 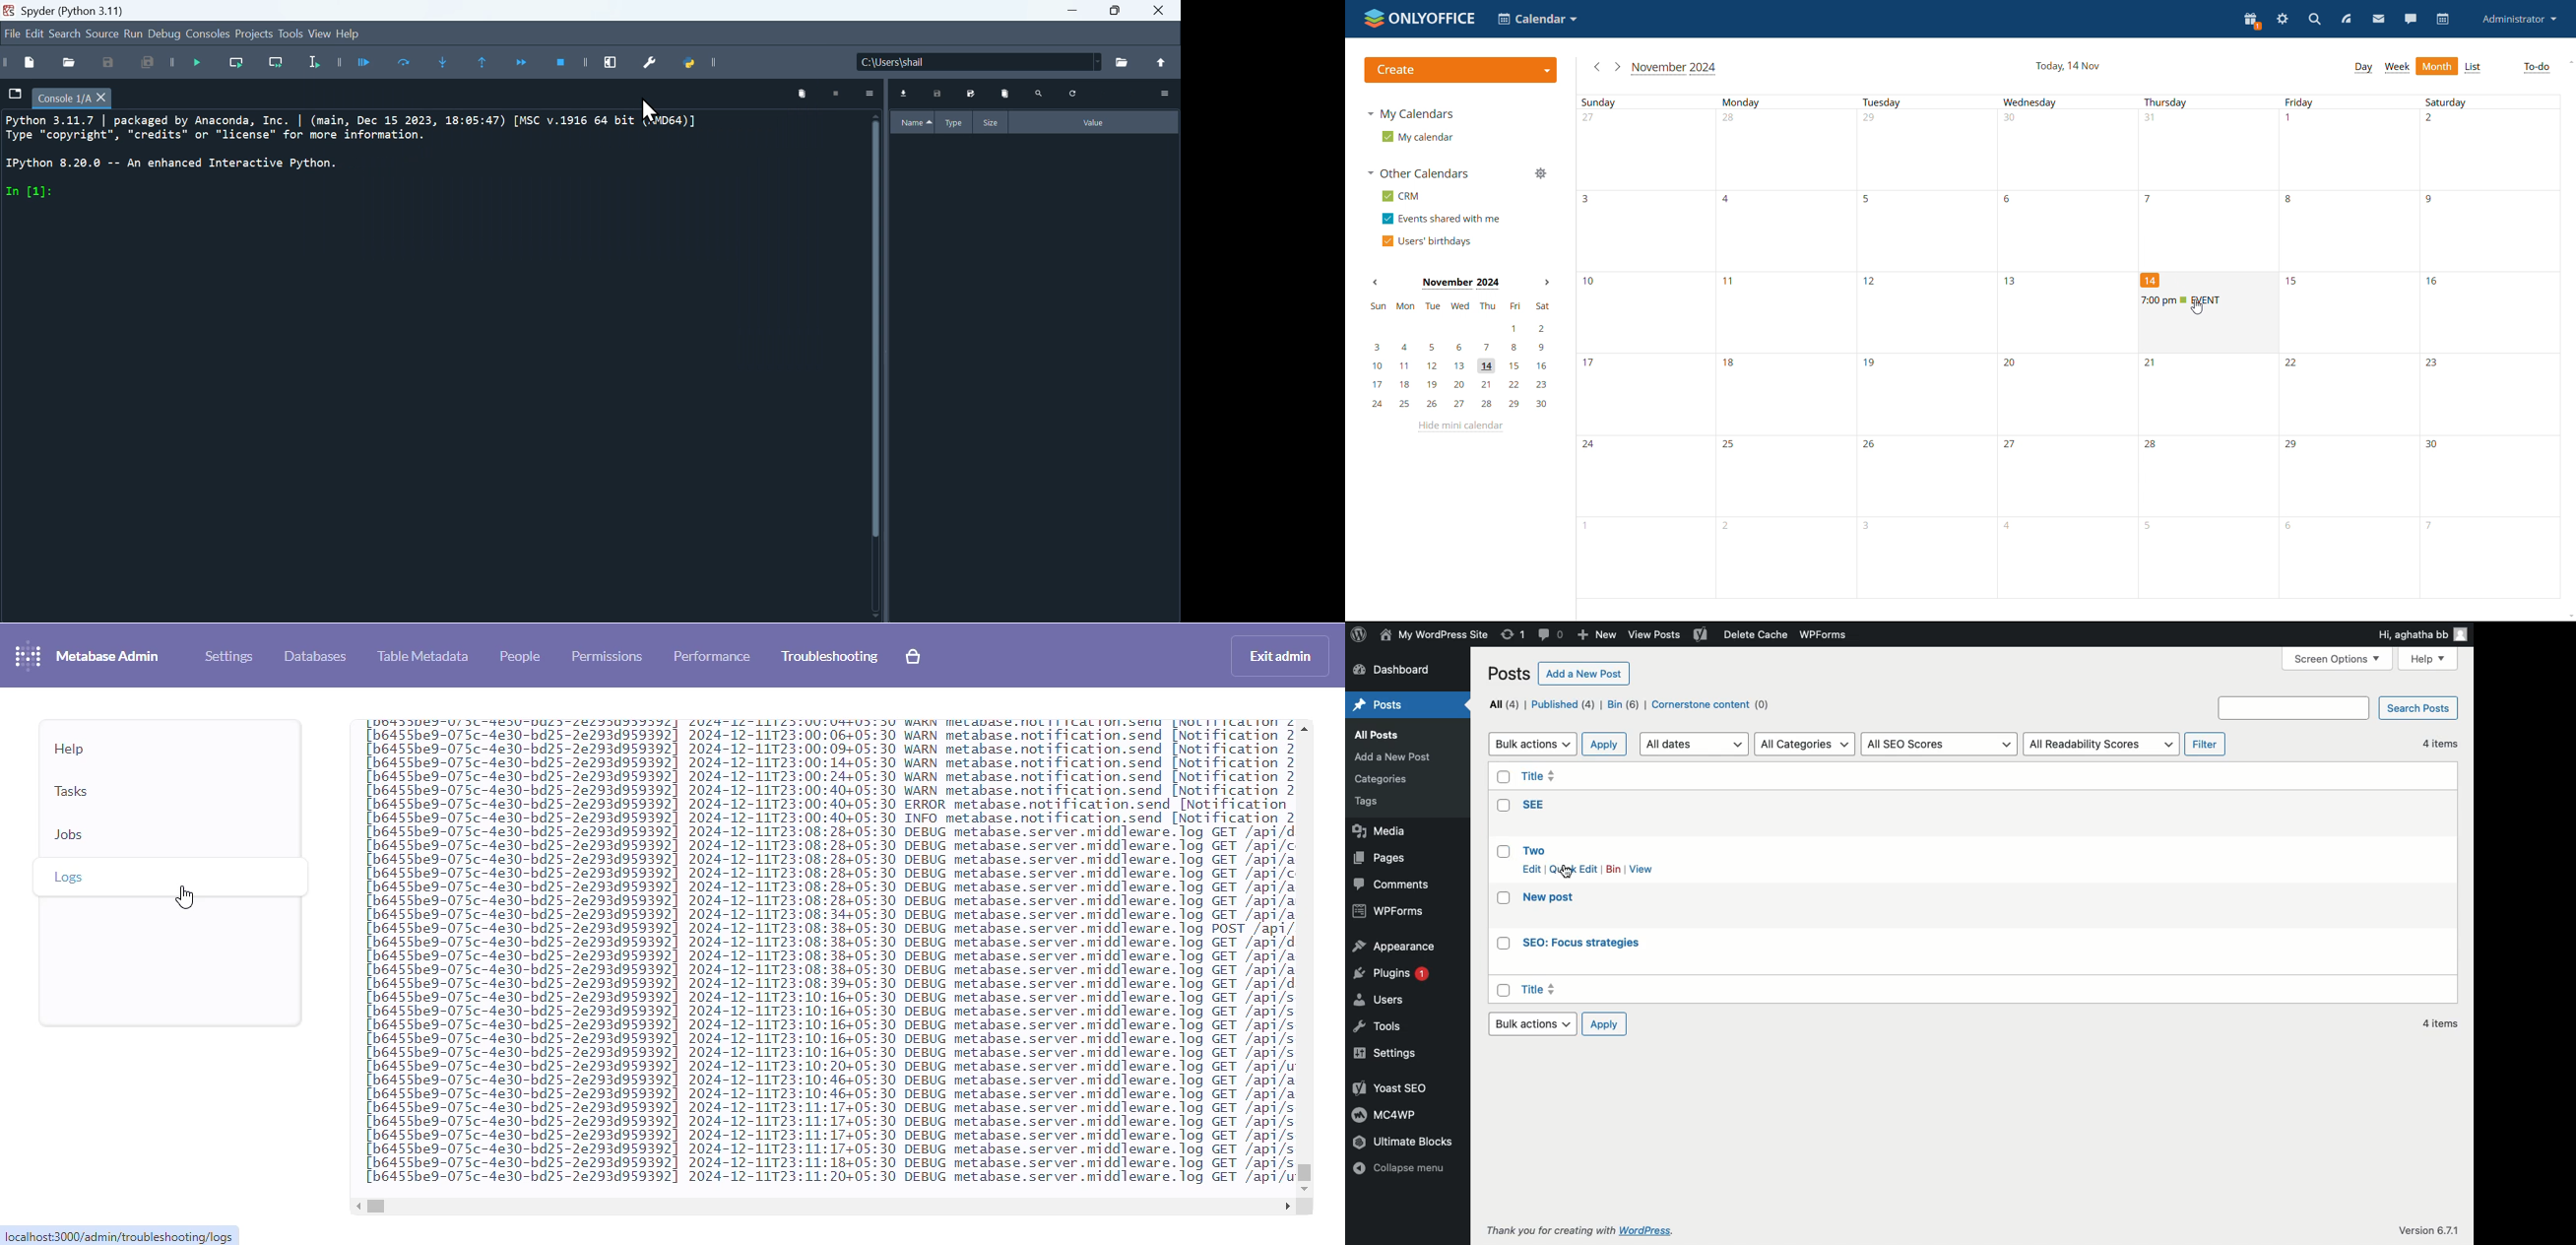 I want to click on events shared with me, so click(x=1443, y=219).